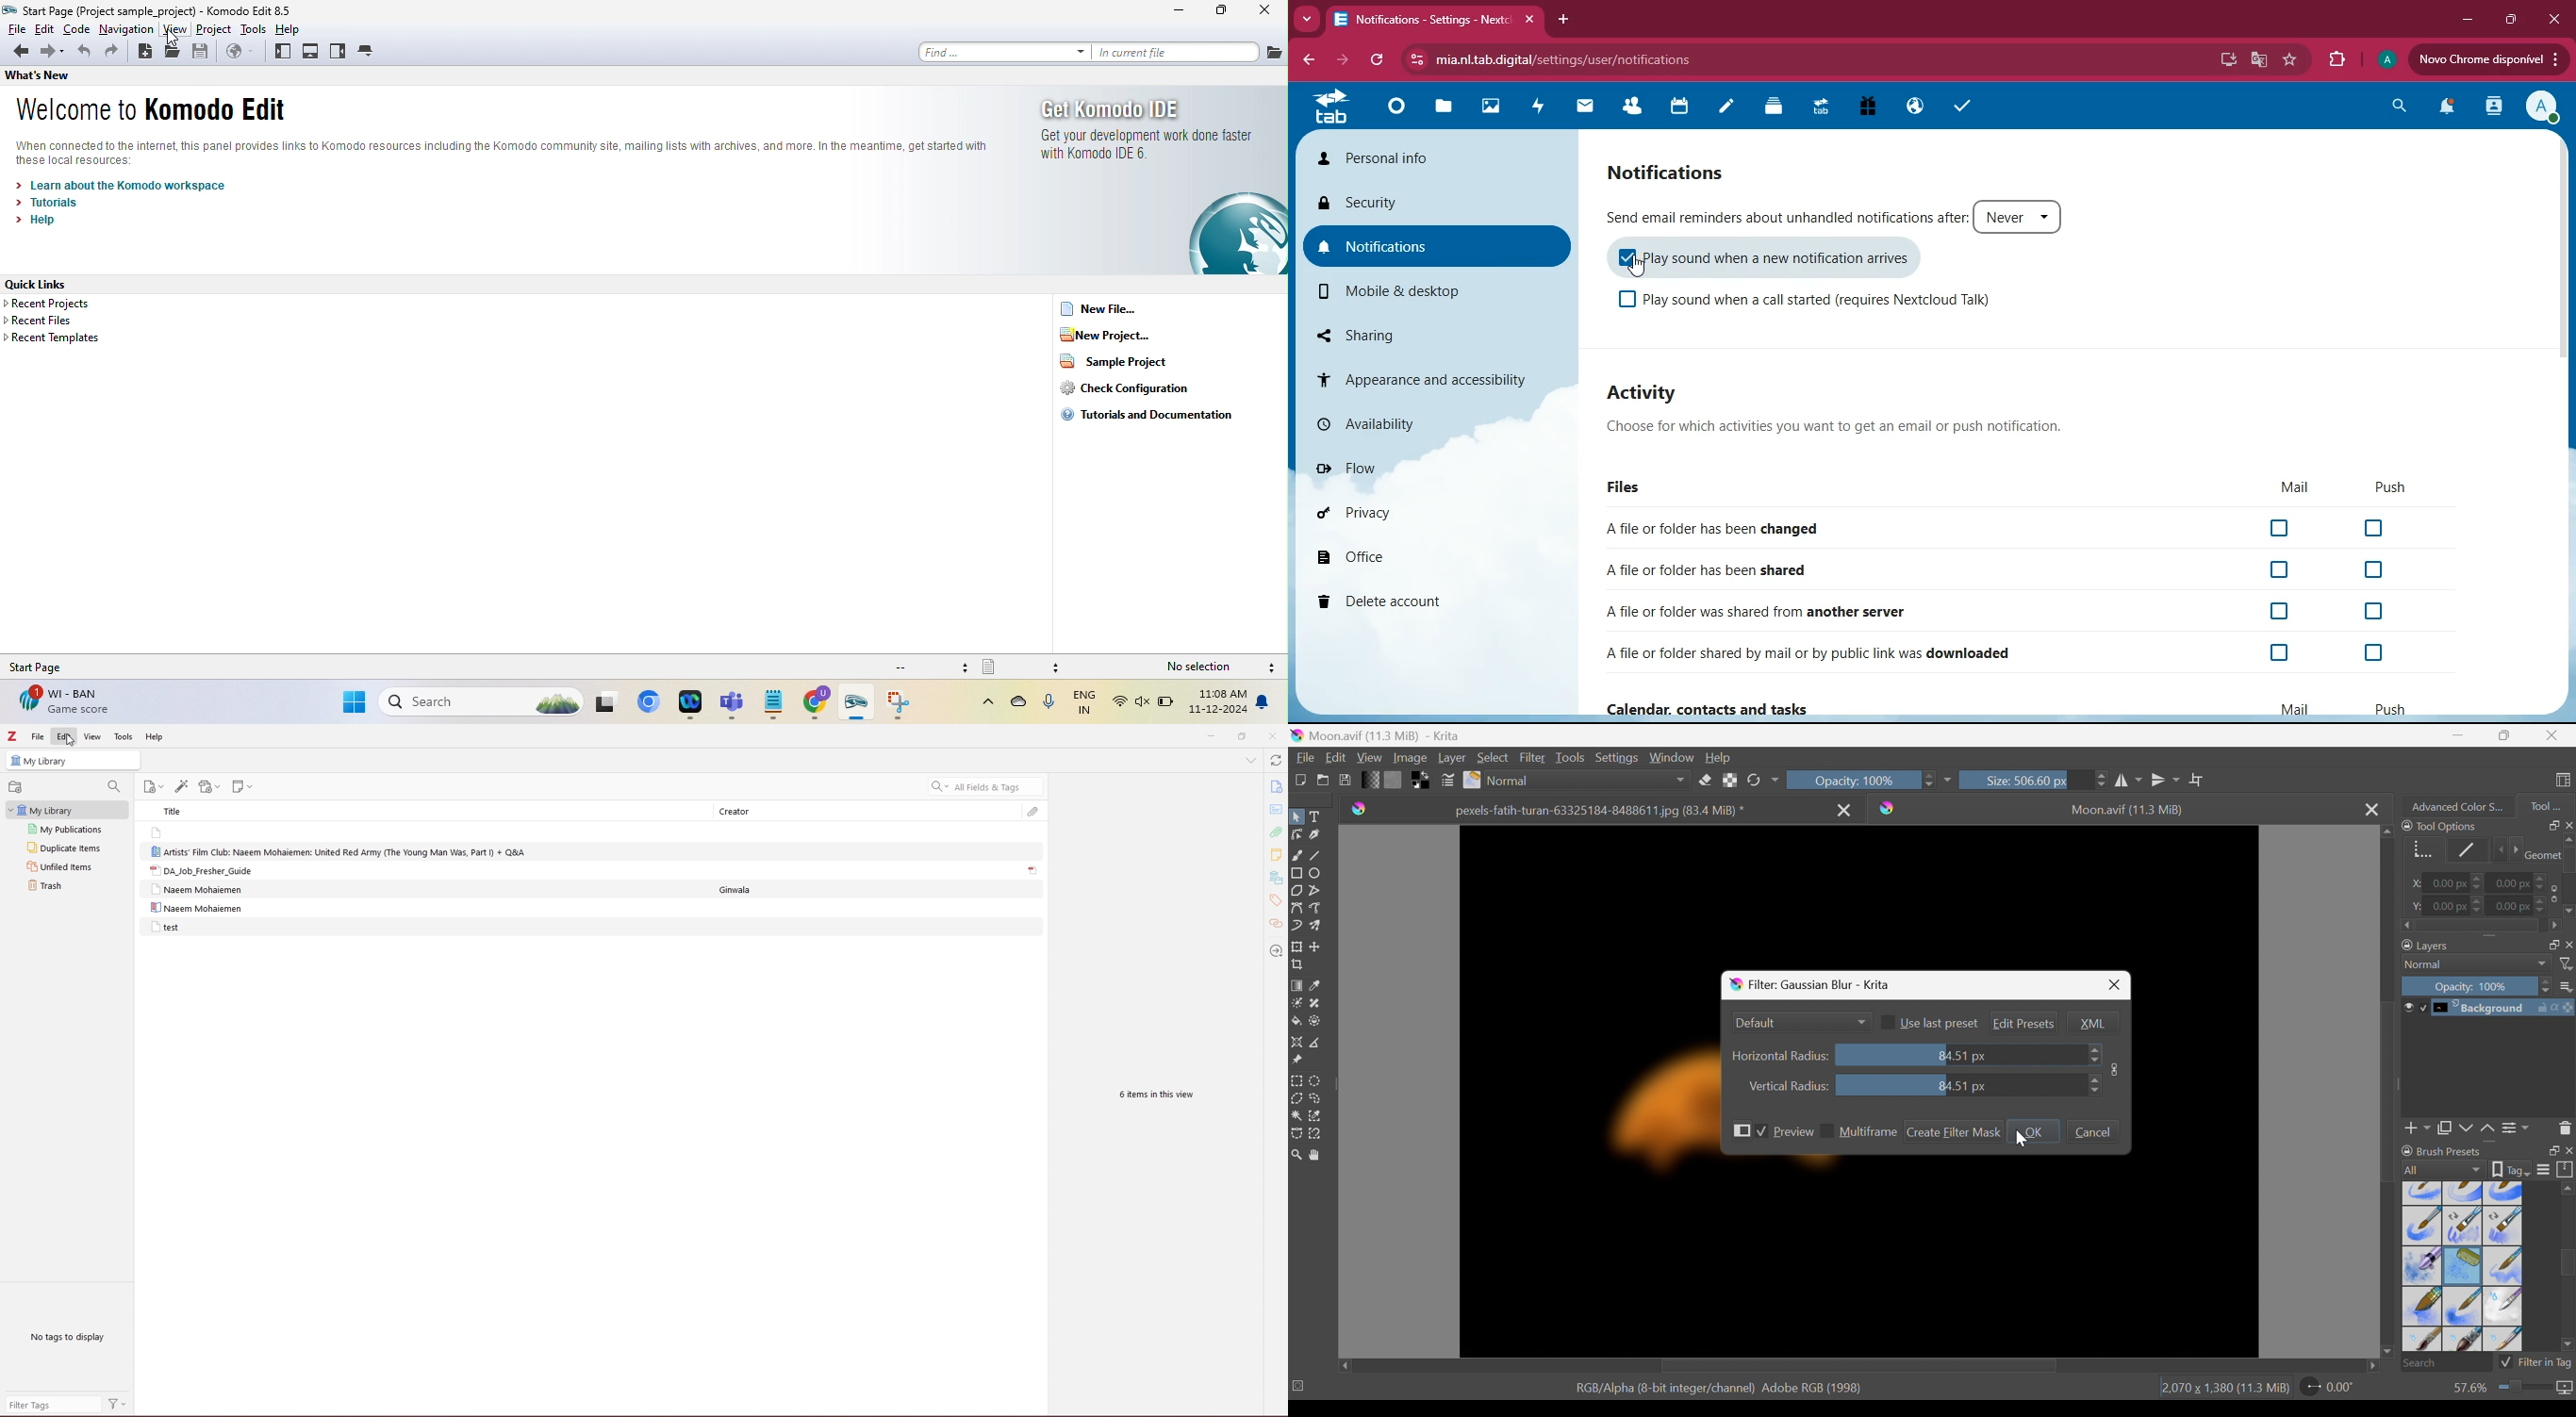 The width and height of the screenshot is (2576, 1428). What do you see at coordinates (2487, 60) in the screenshot?
I see `update` at bounding box center [2487, 60].